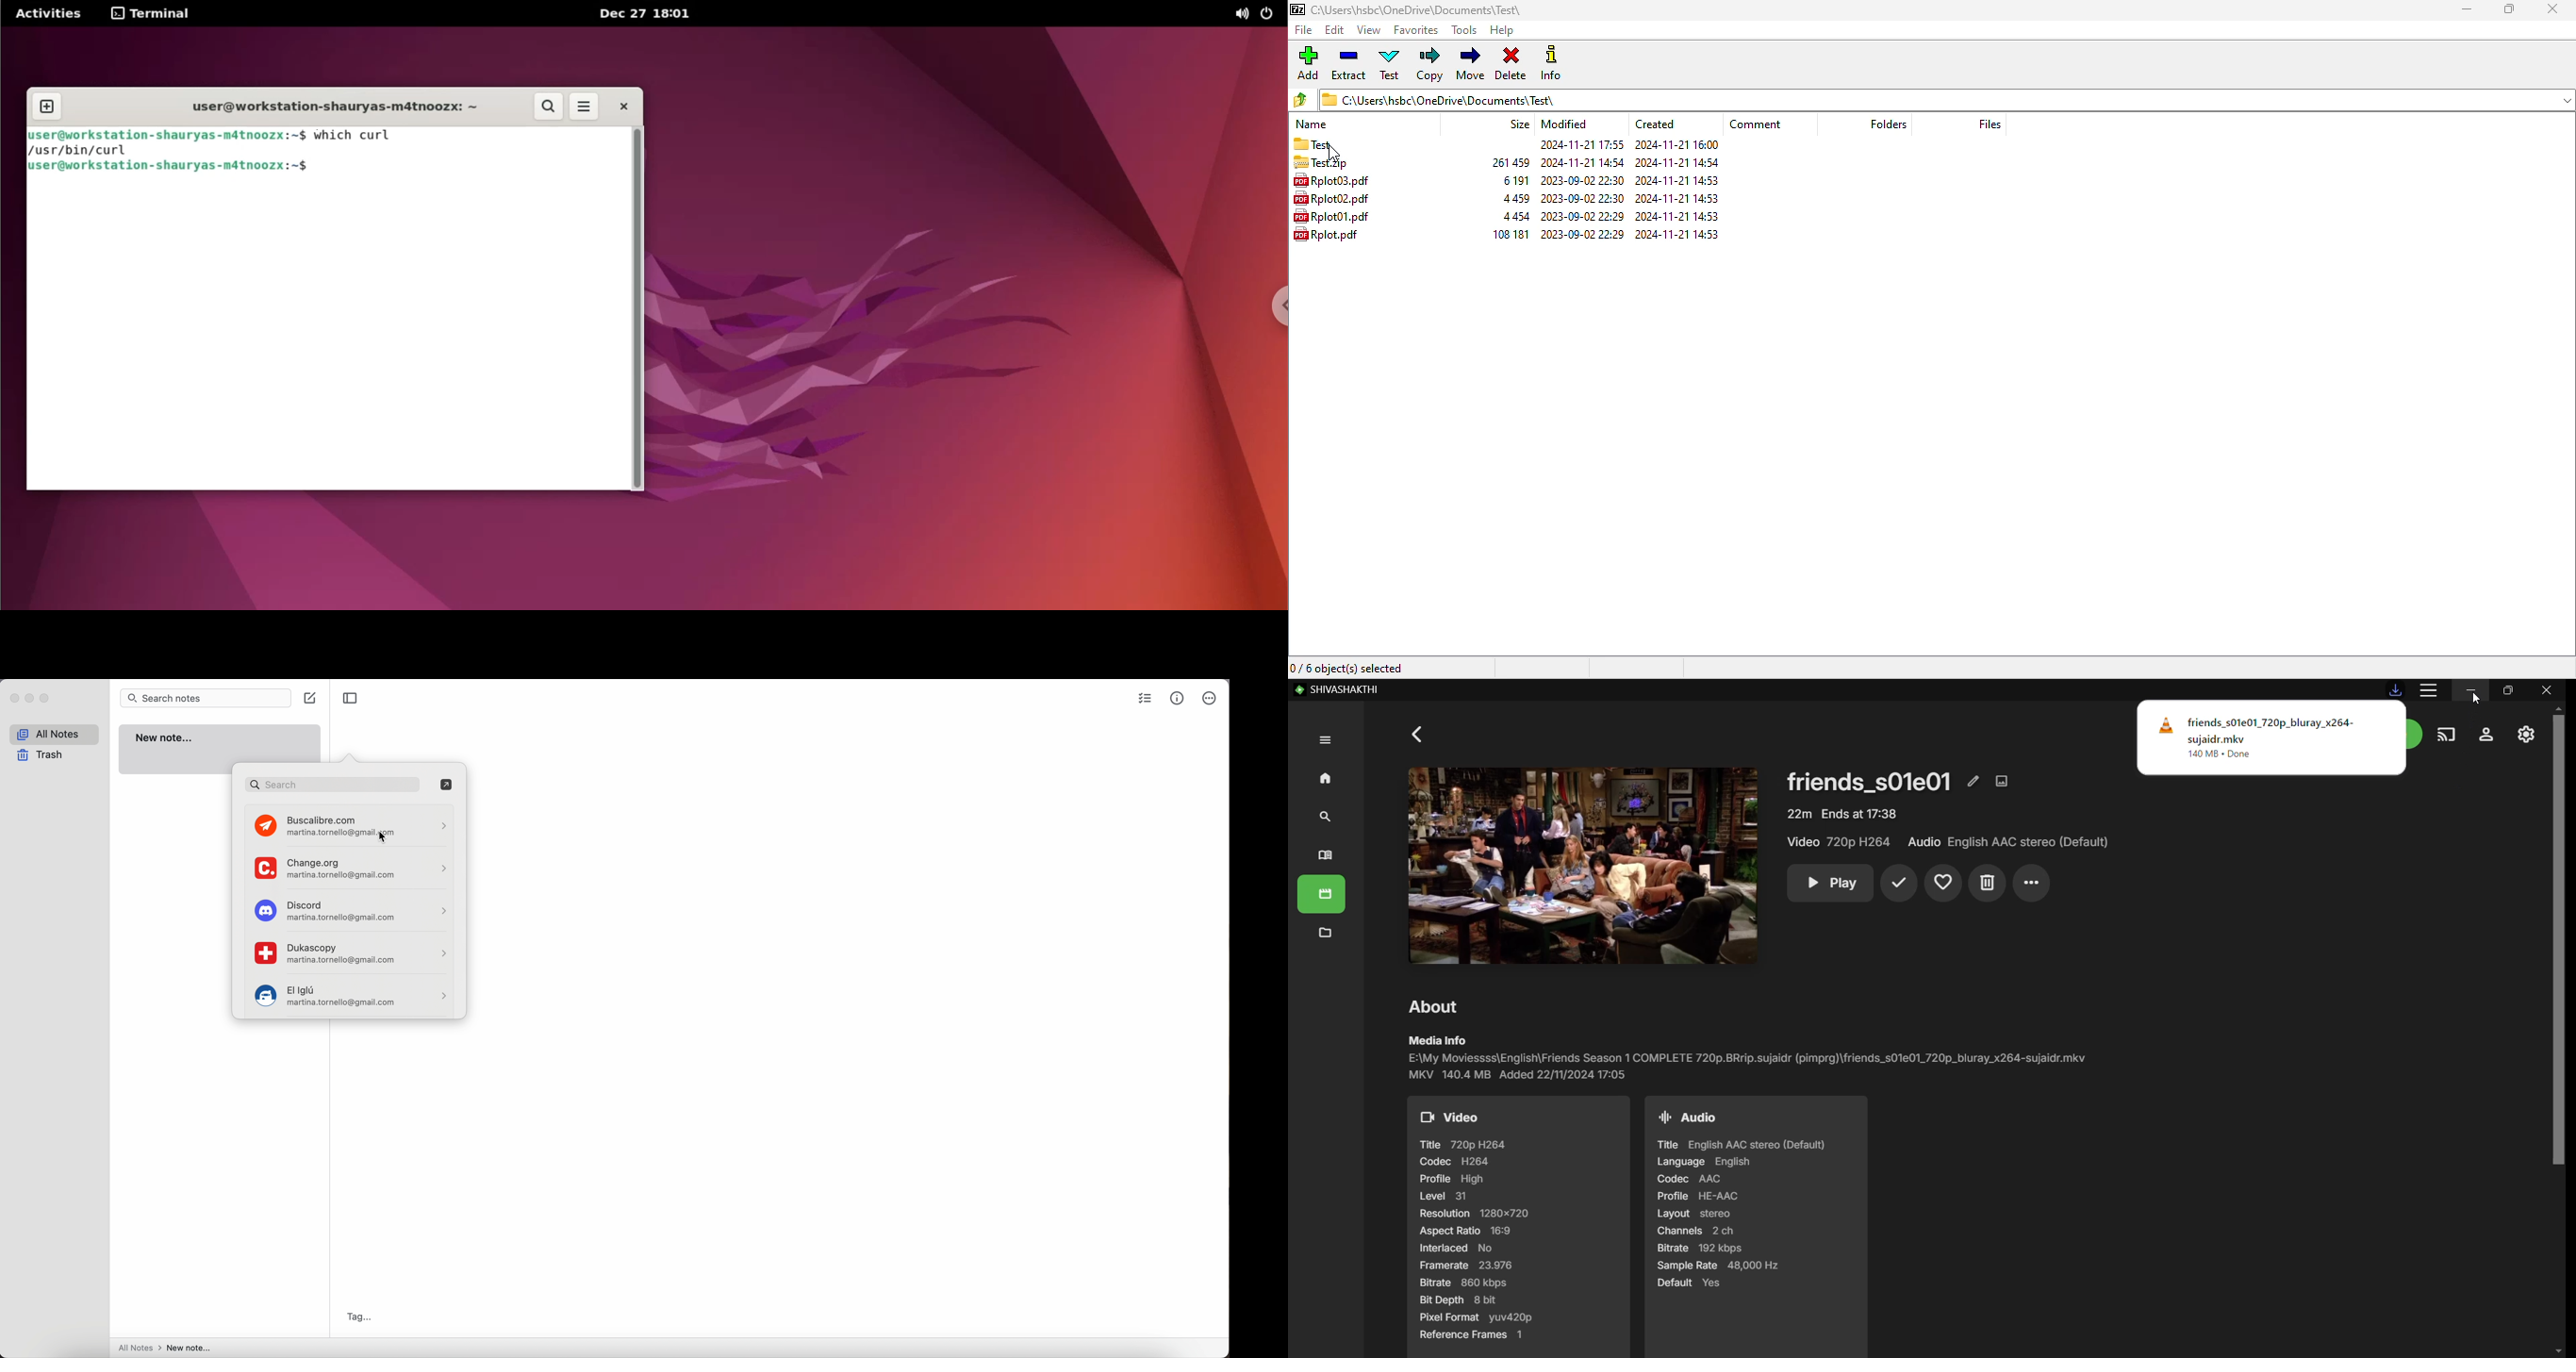 The width and height of the screenshot is (2576, 1372). I want to click on search, so click(549, 107).